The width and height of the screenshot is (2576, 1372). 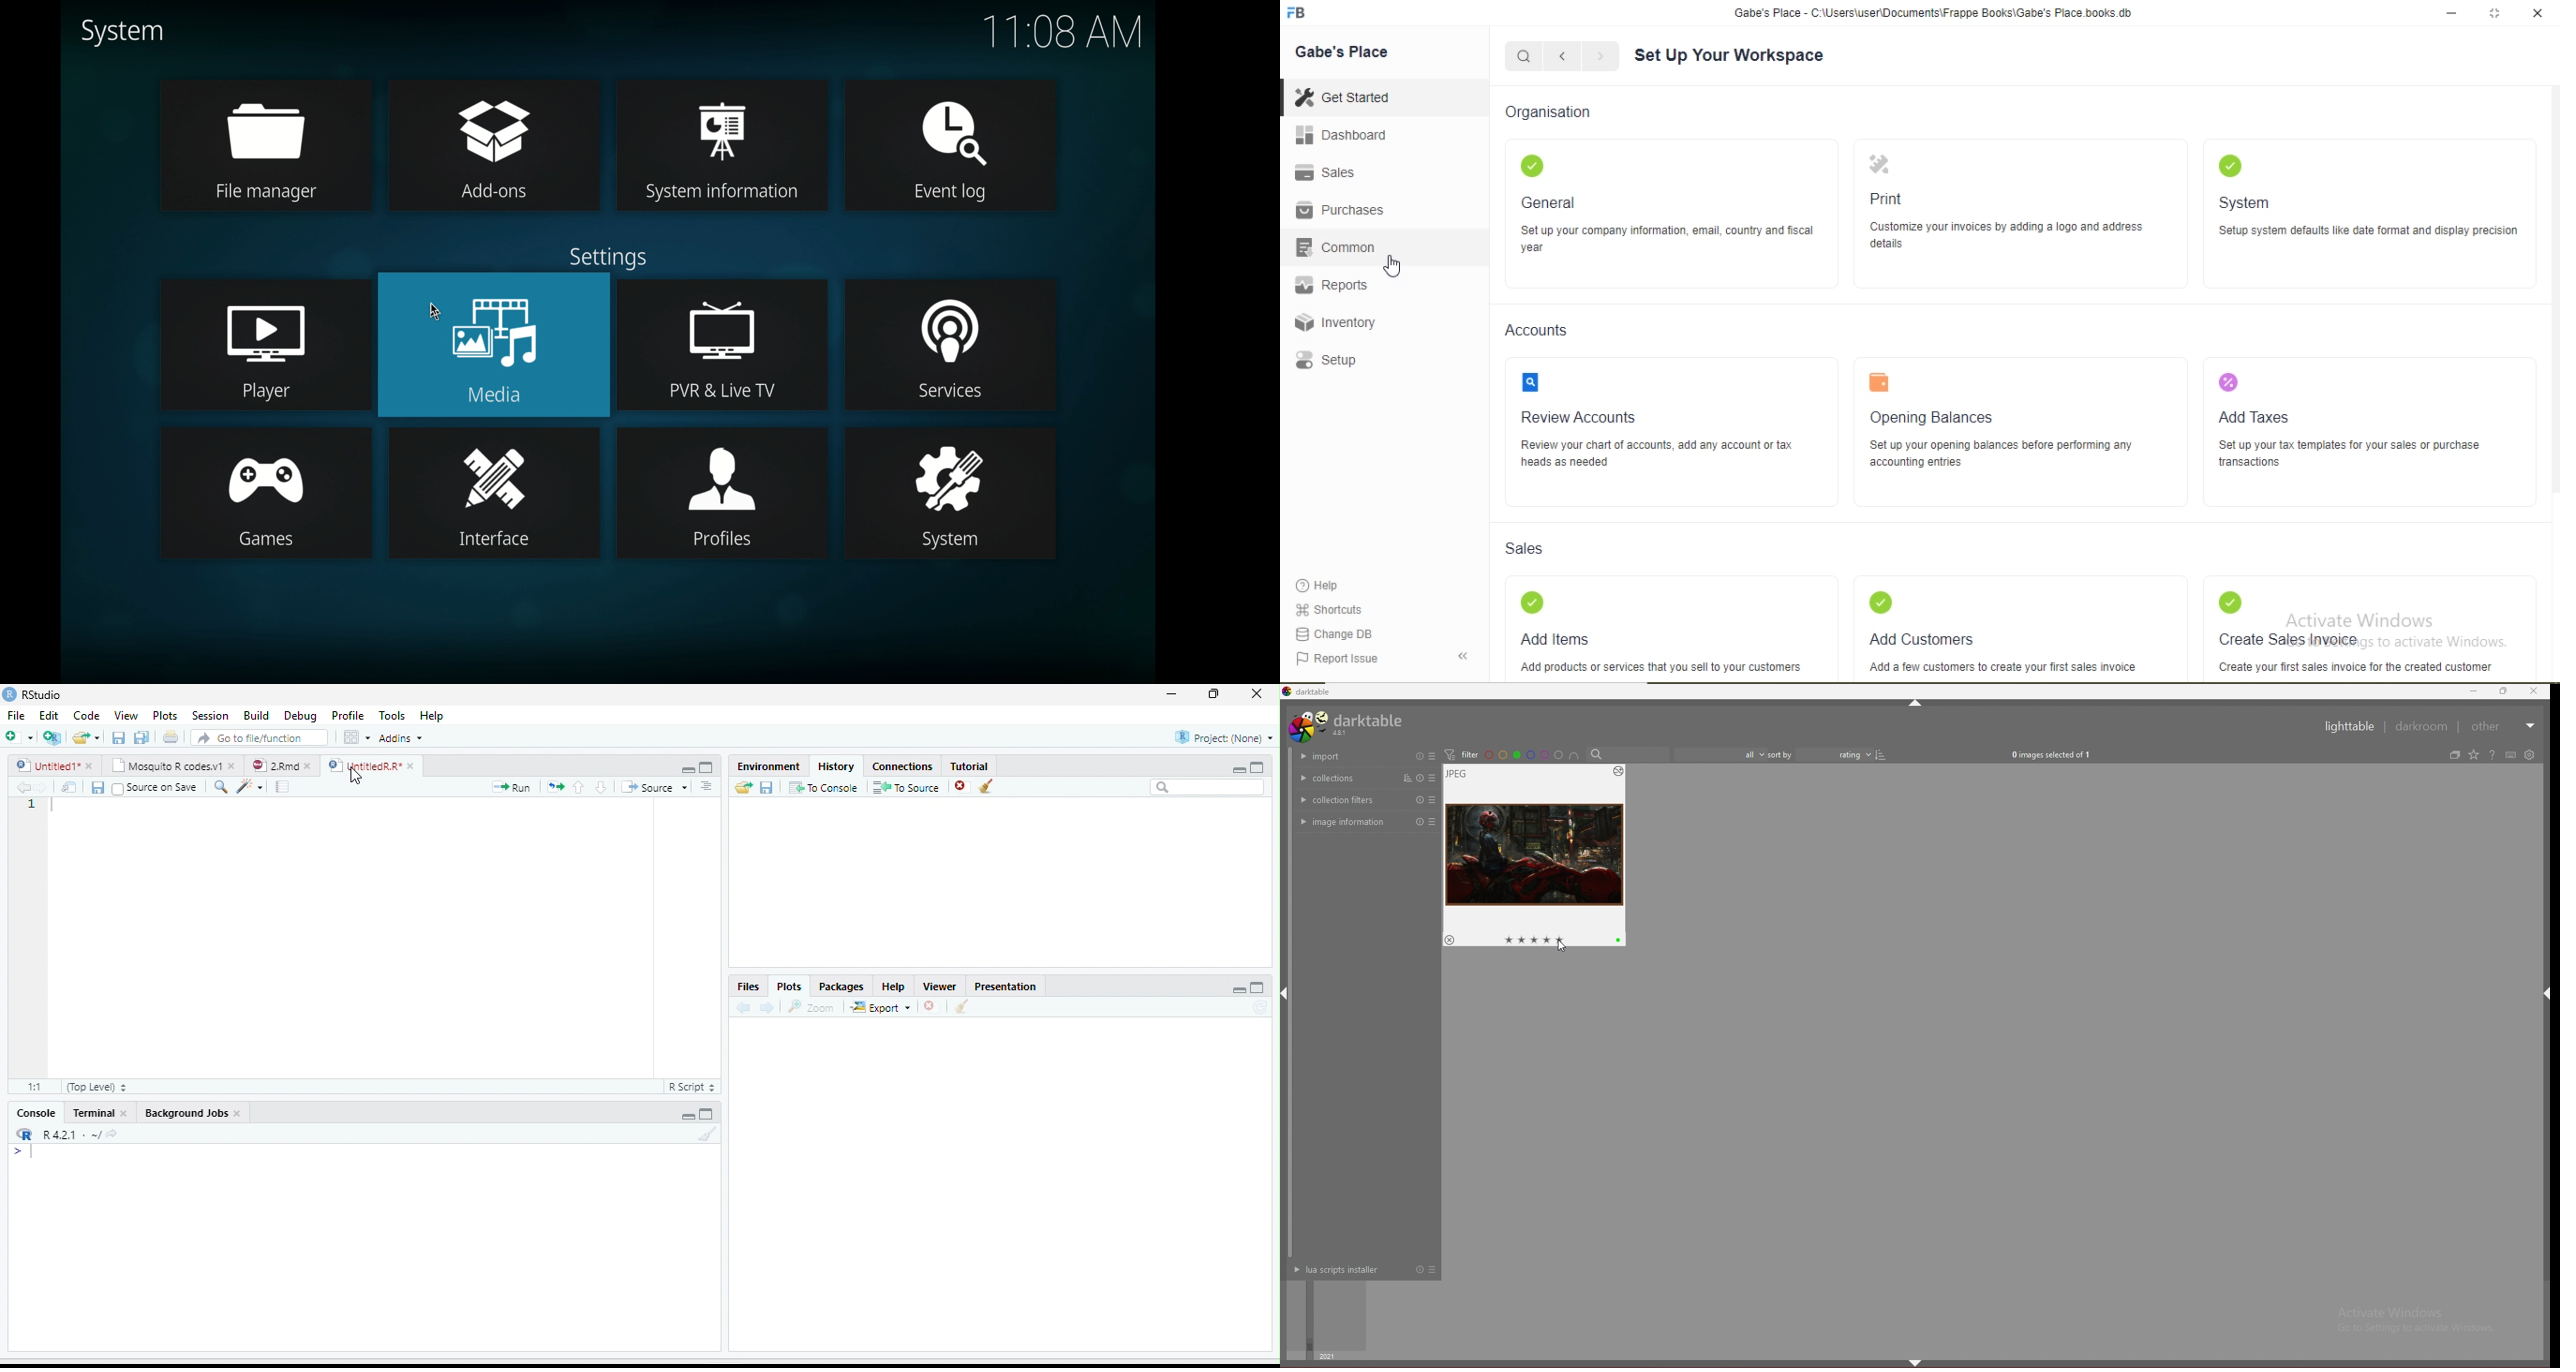 What do you see at coordinates (2351, 726) in the screenshot?
I see `lighttable` at bounding box center [2351, 726].